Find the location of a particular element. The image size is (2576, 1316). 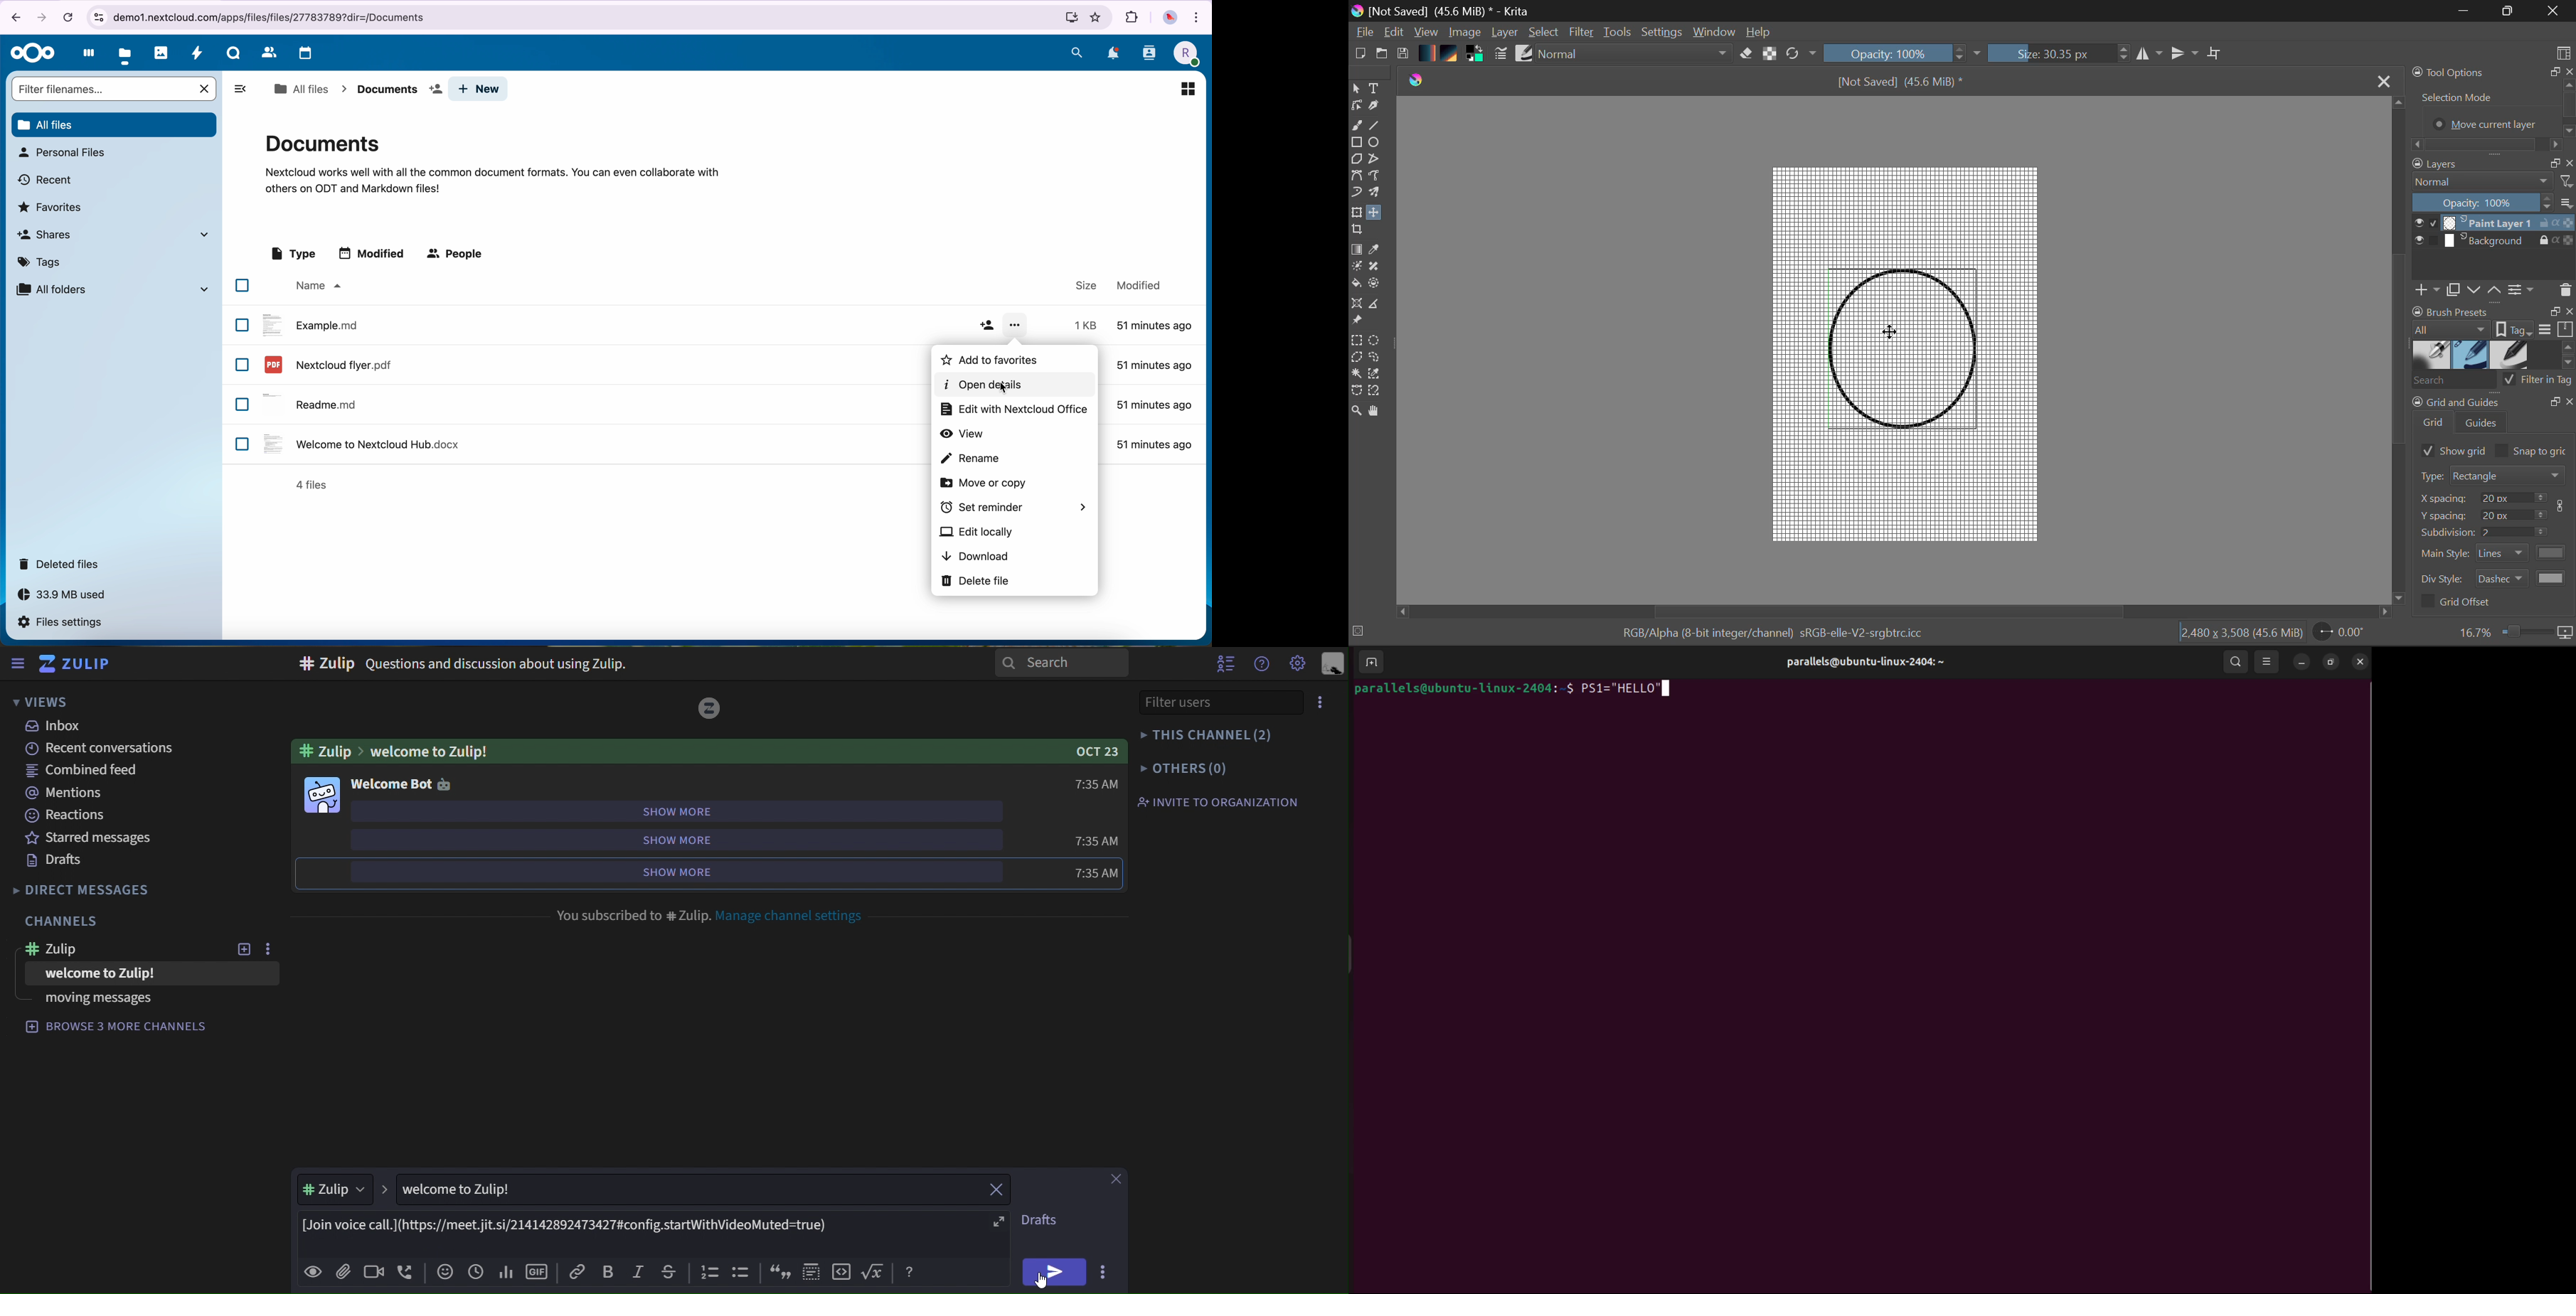

checkbox is located at coordinates (242, 285).